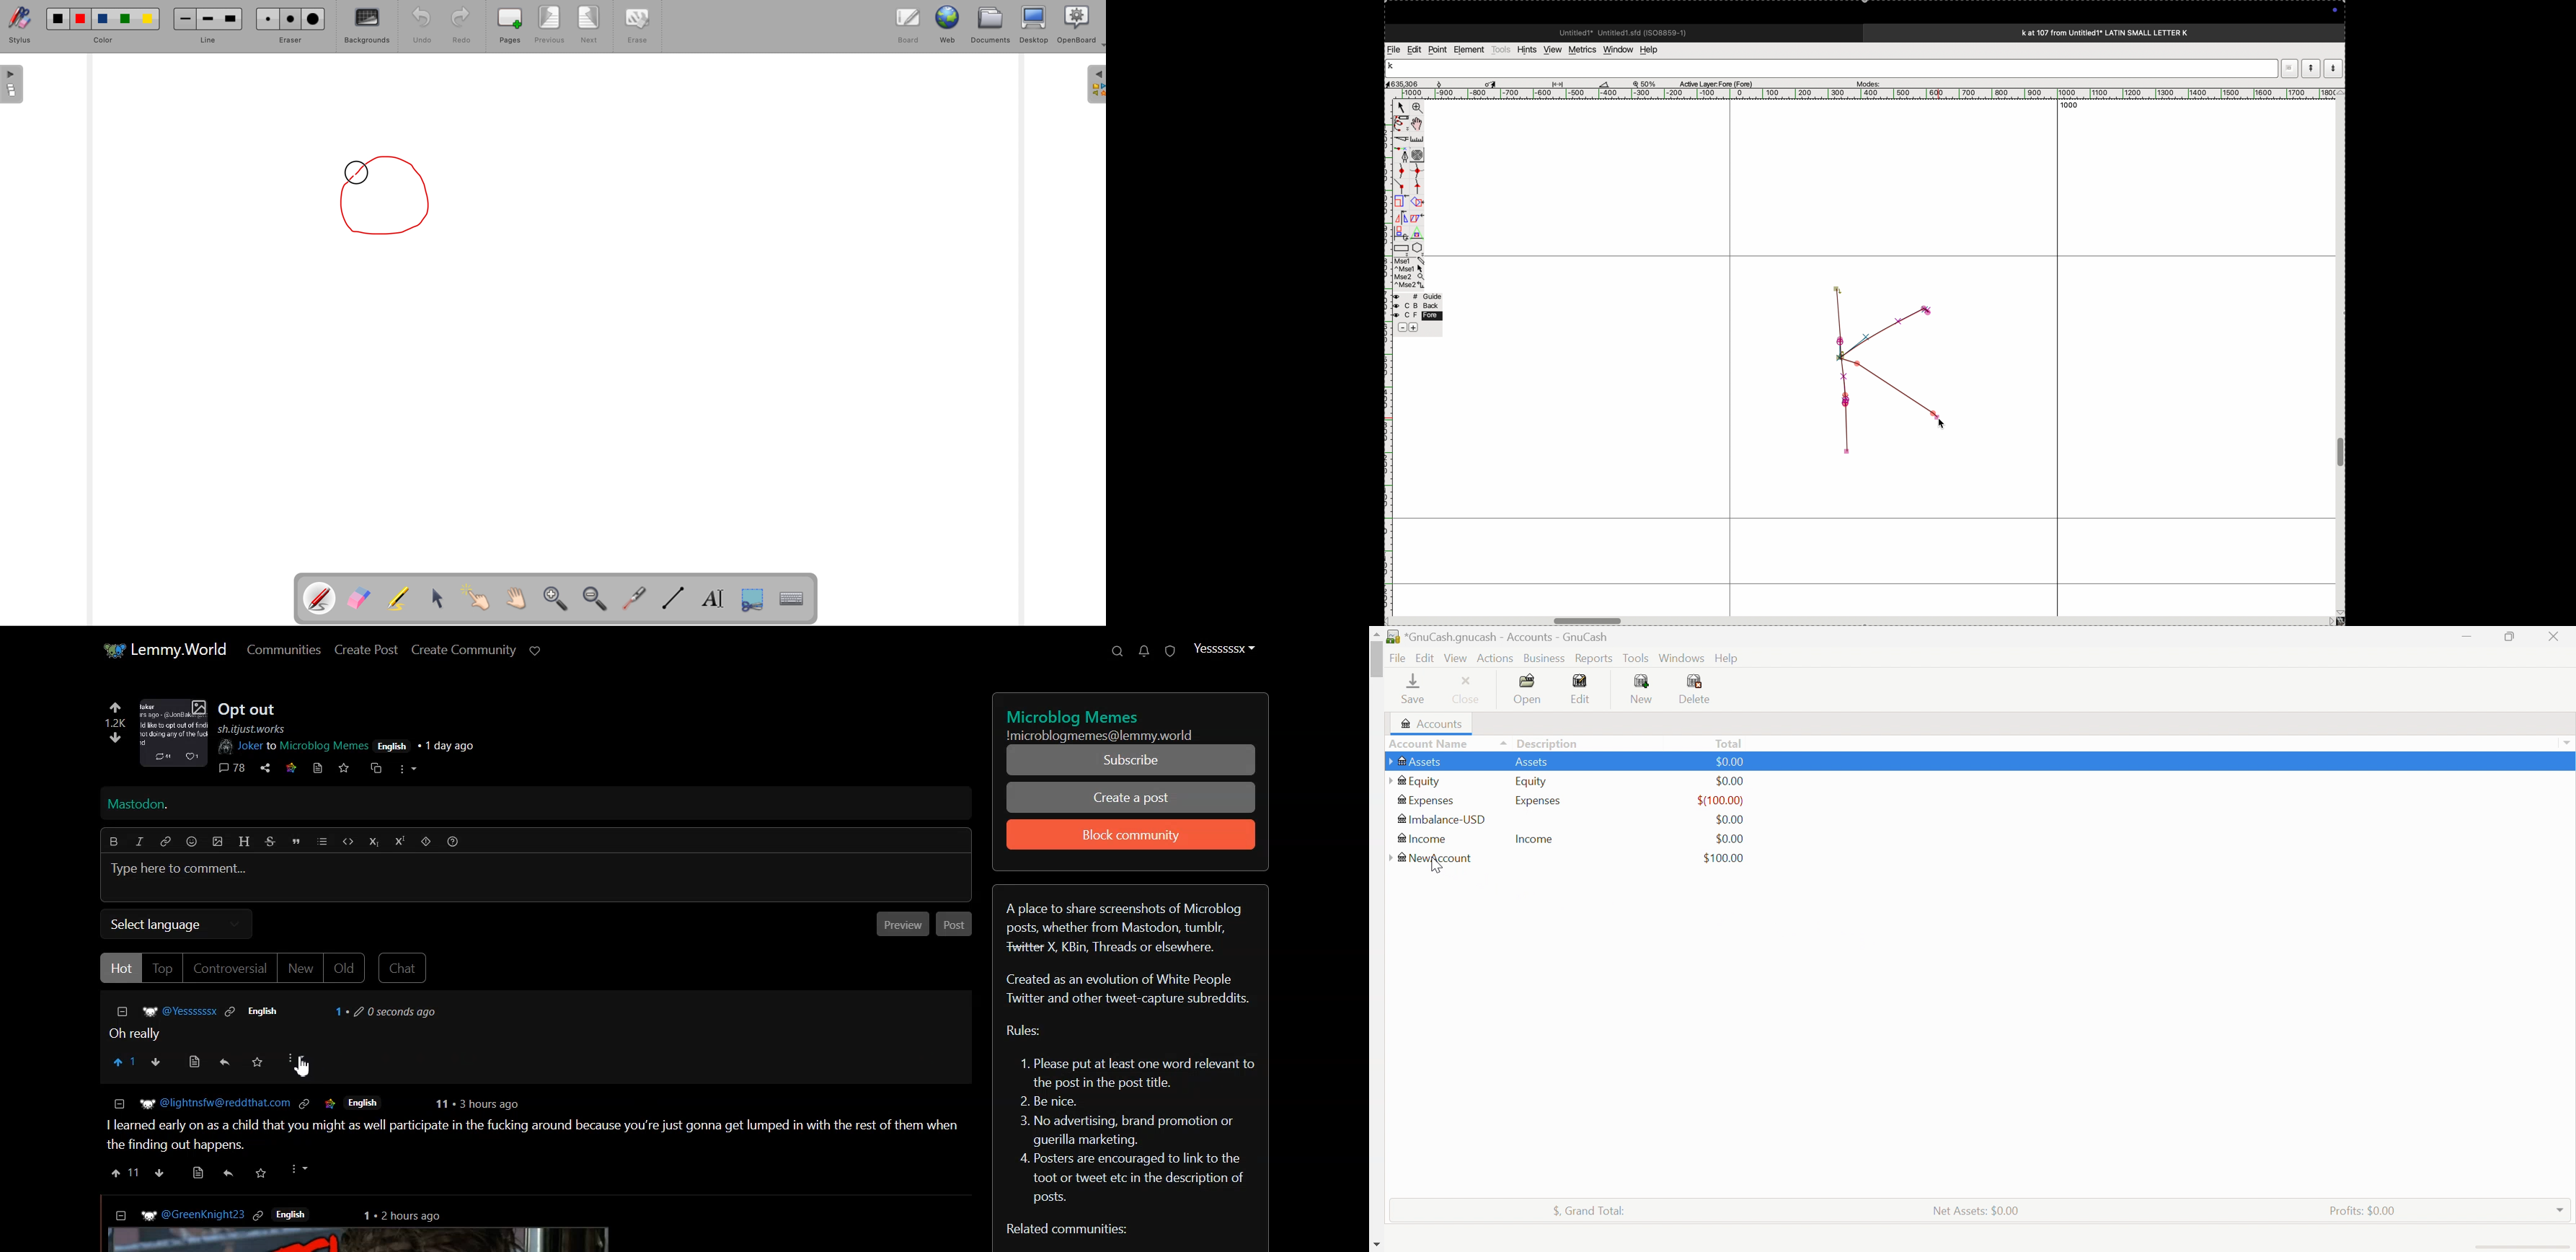  Describe the element at coordinates (317, 768) in the screenshot. I see `book mark` at that location.